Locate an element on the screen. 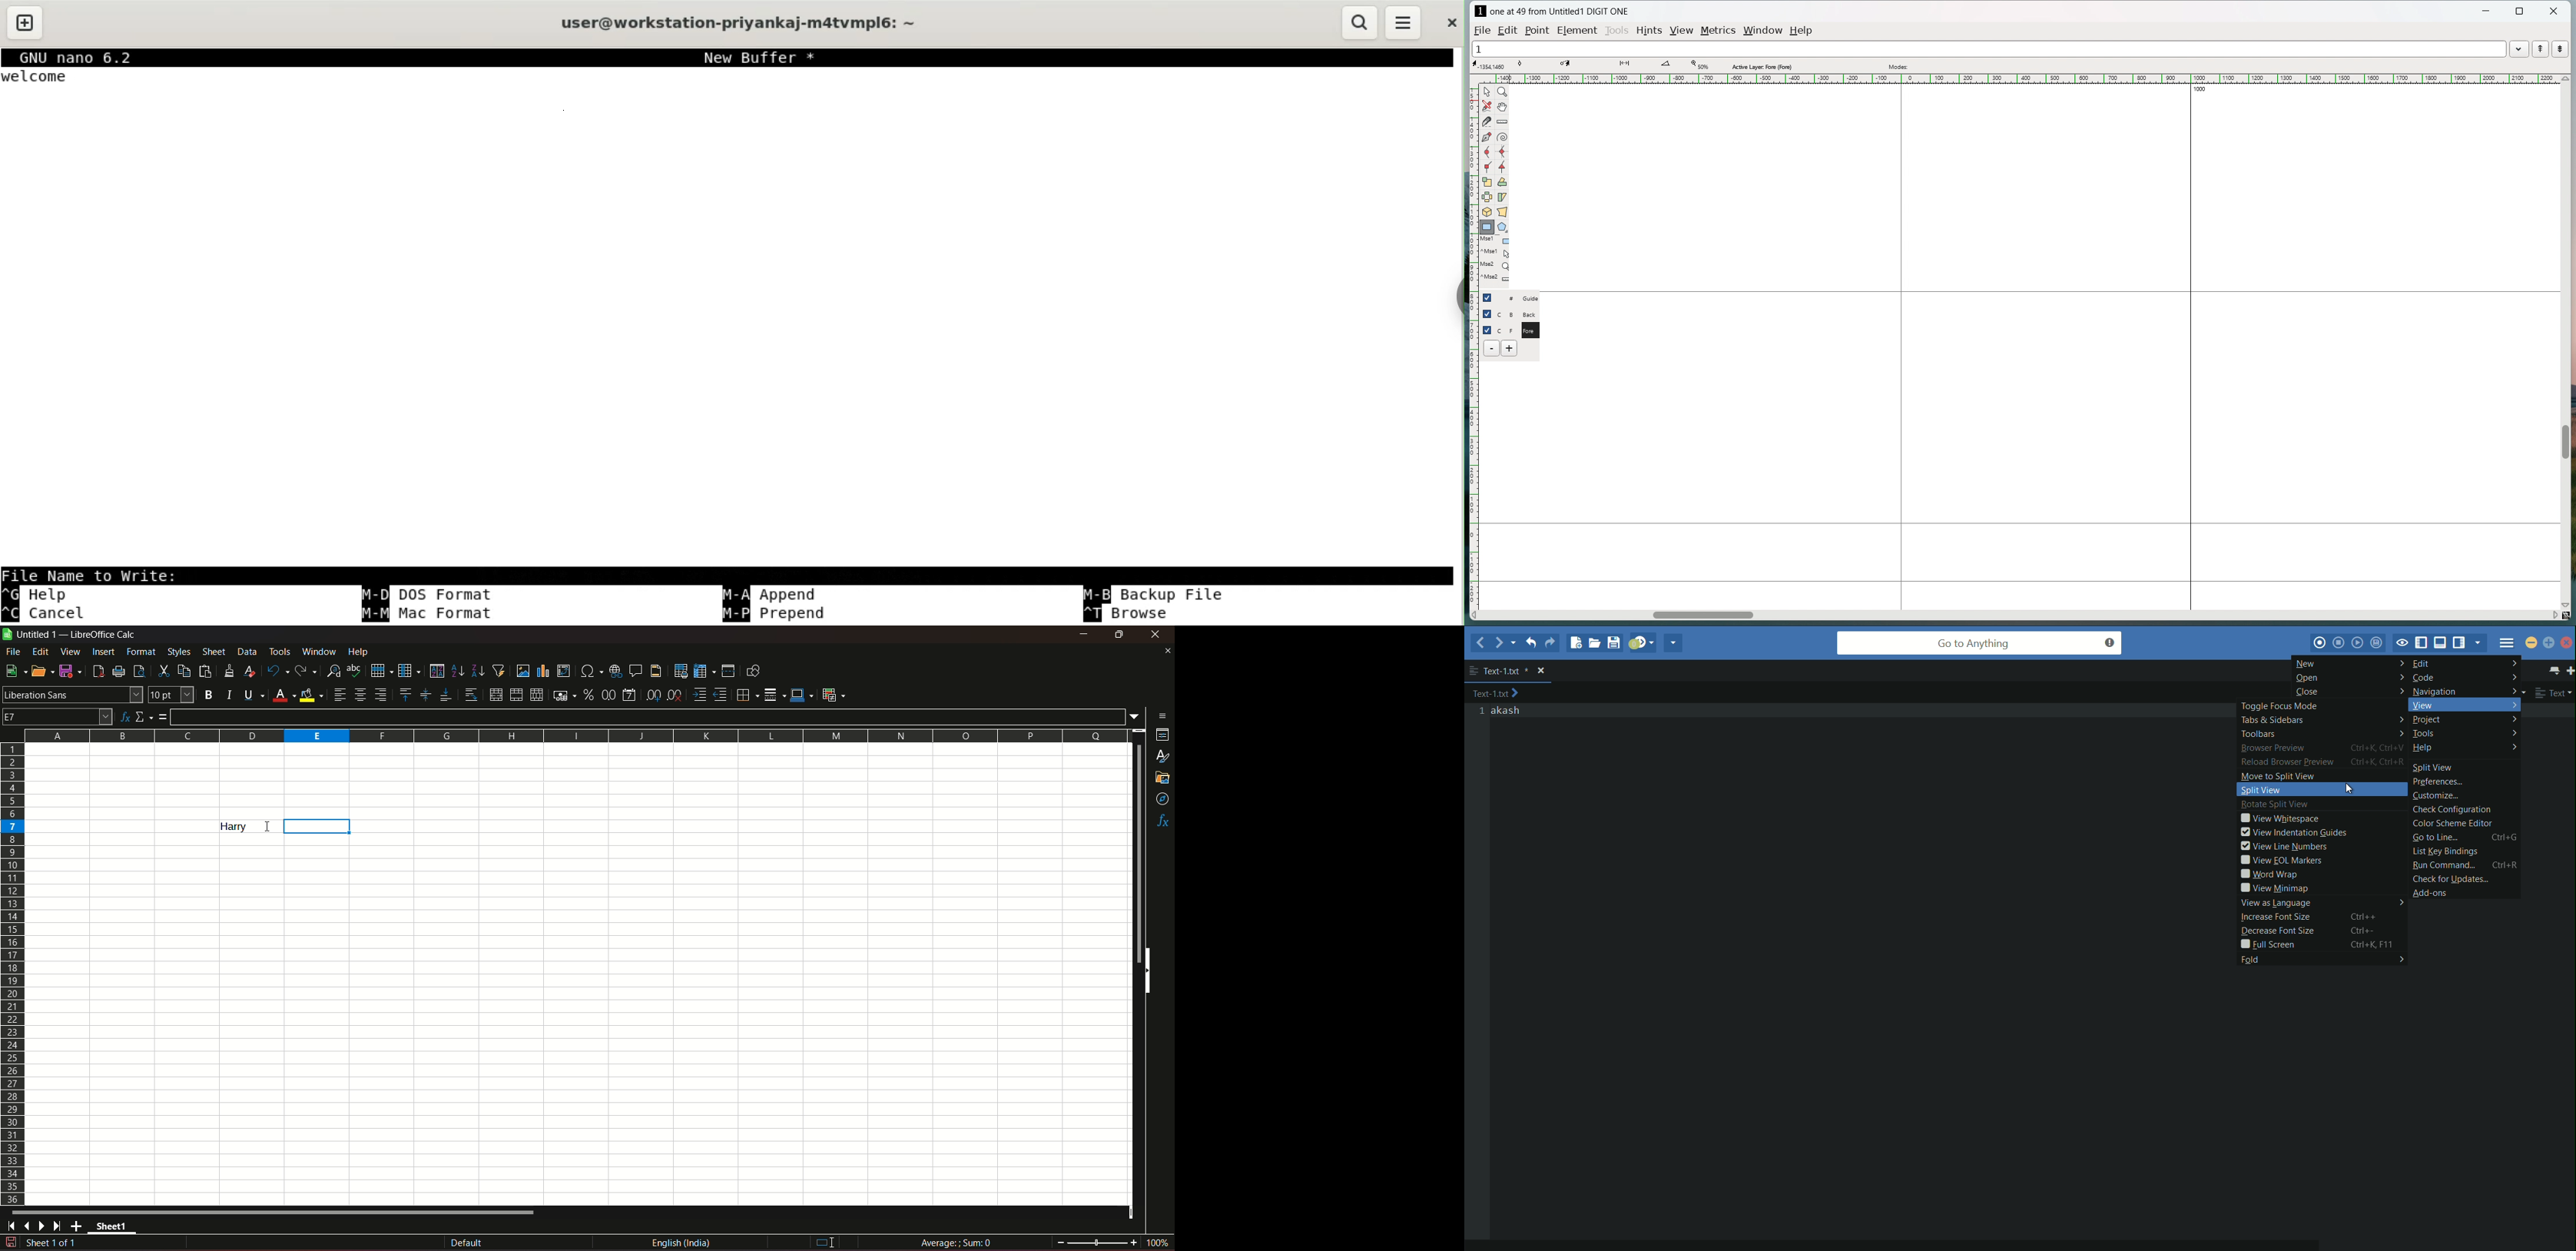  unmerge is located at coordinates (535, 695).